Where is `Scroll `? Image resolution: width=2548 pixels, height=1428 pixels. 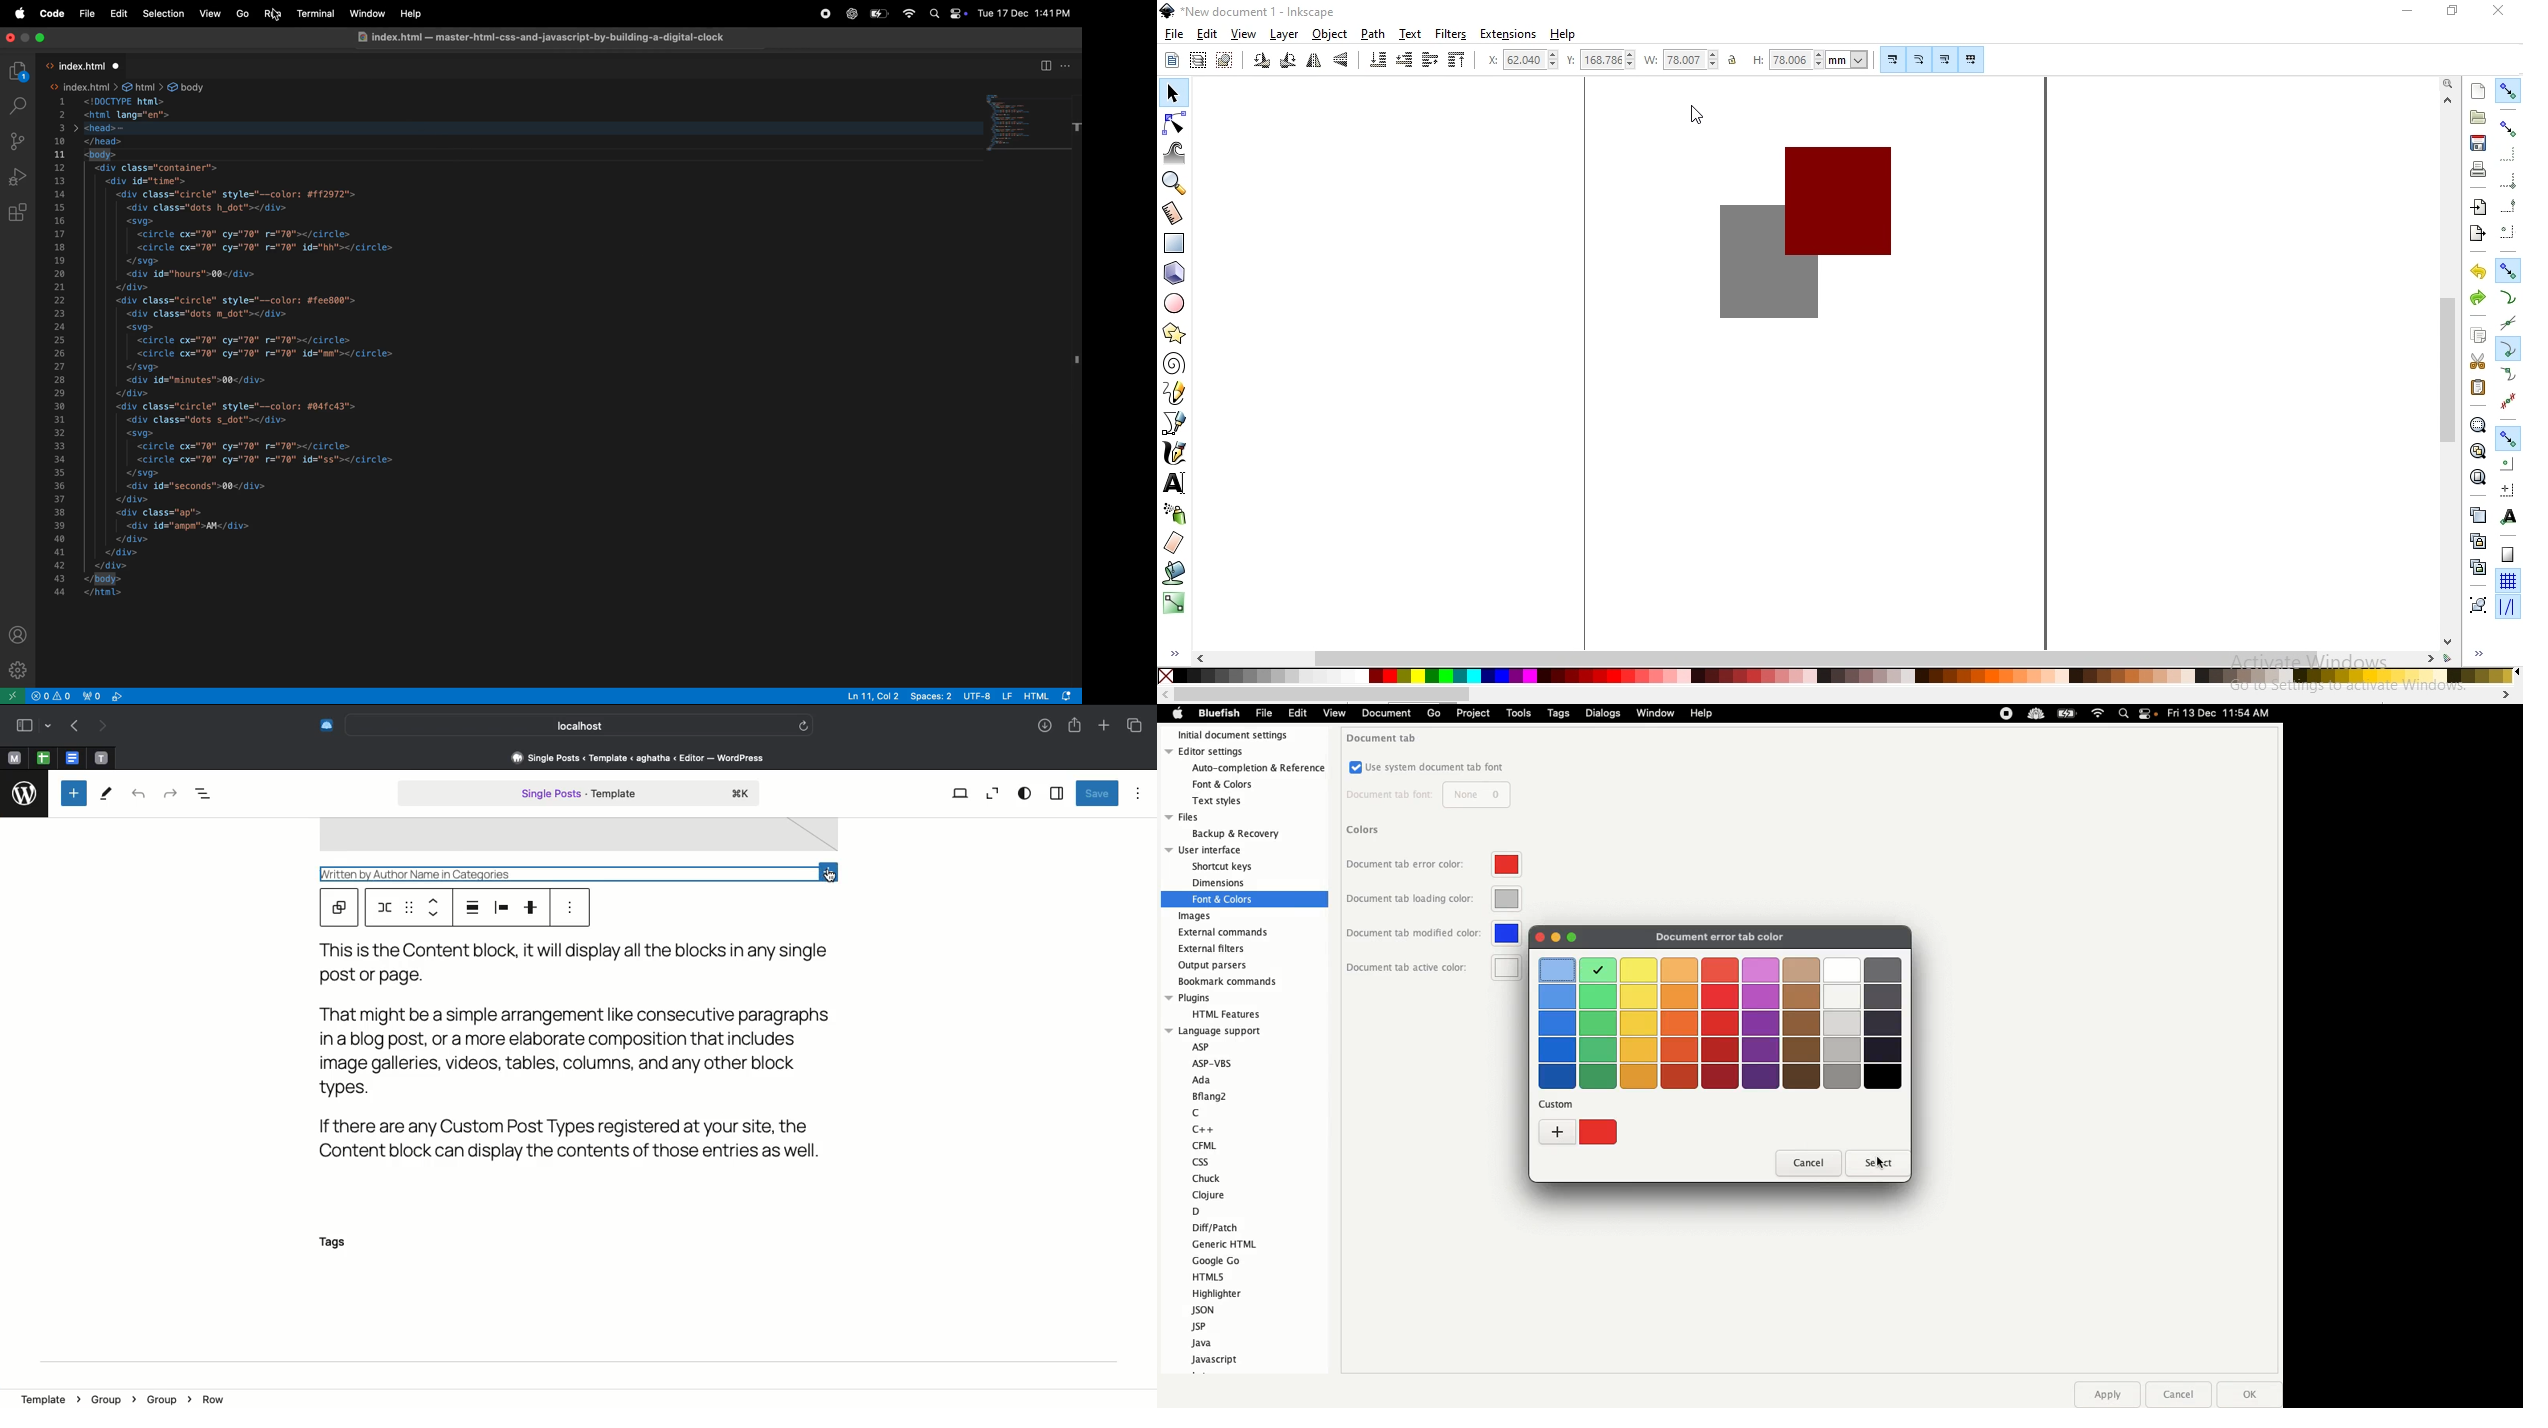
Scroll  is located at coordinates (1322, 965).